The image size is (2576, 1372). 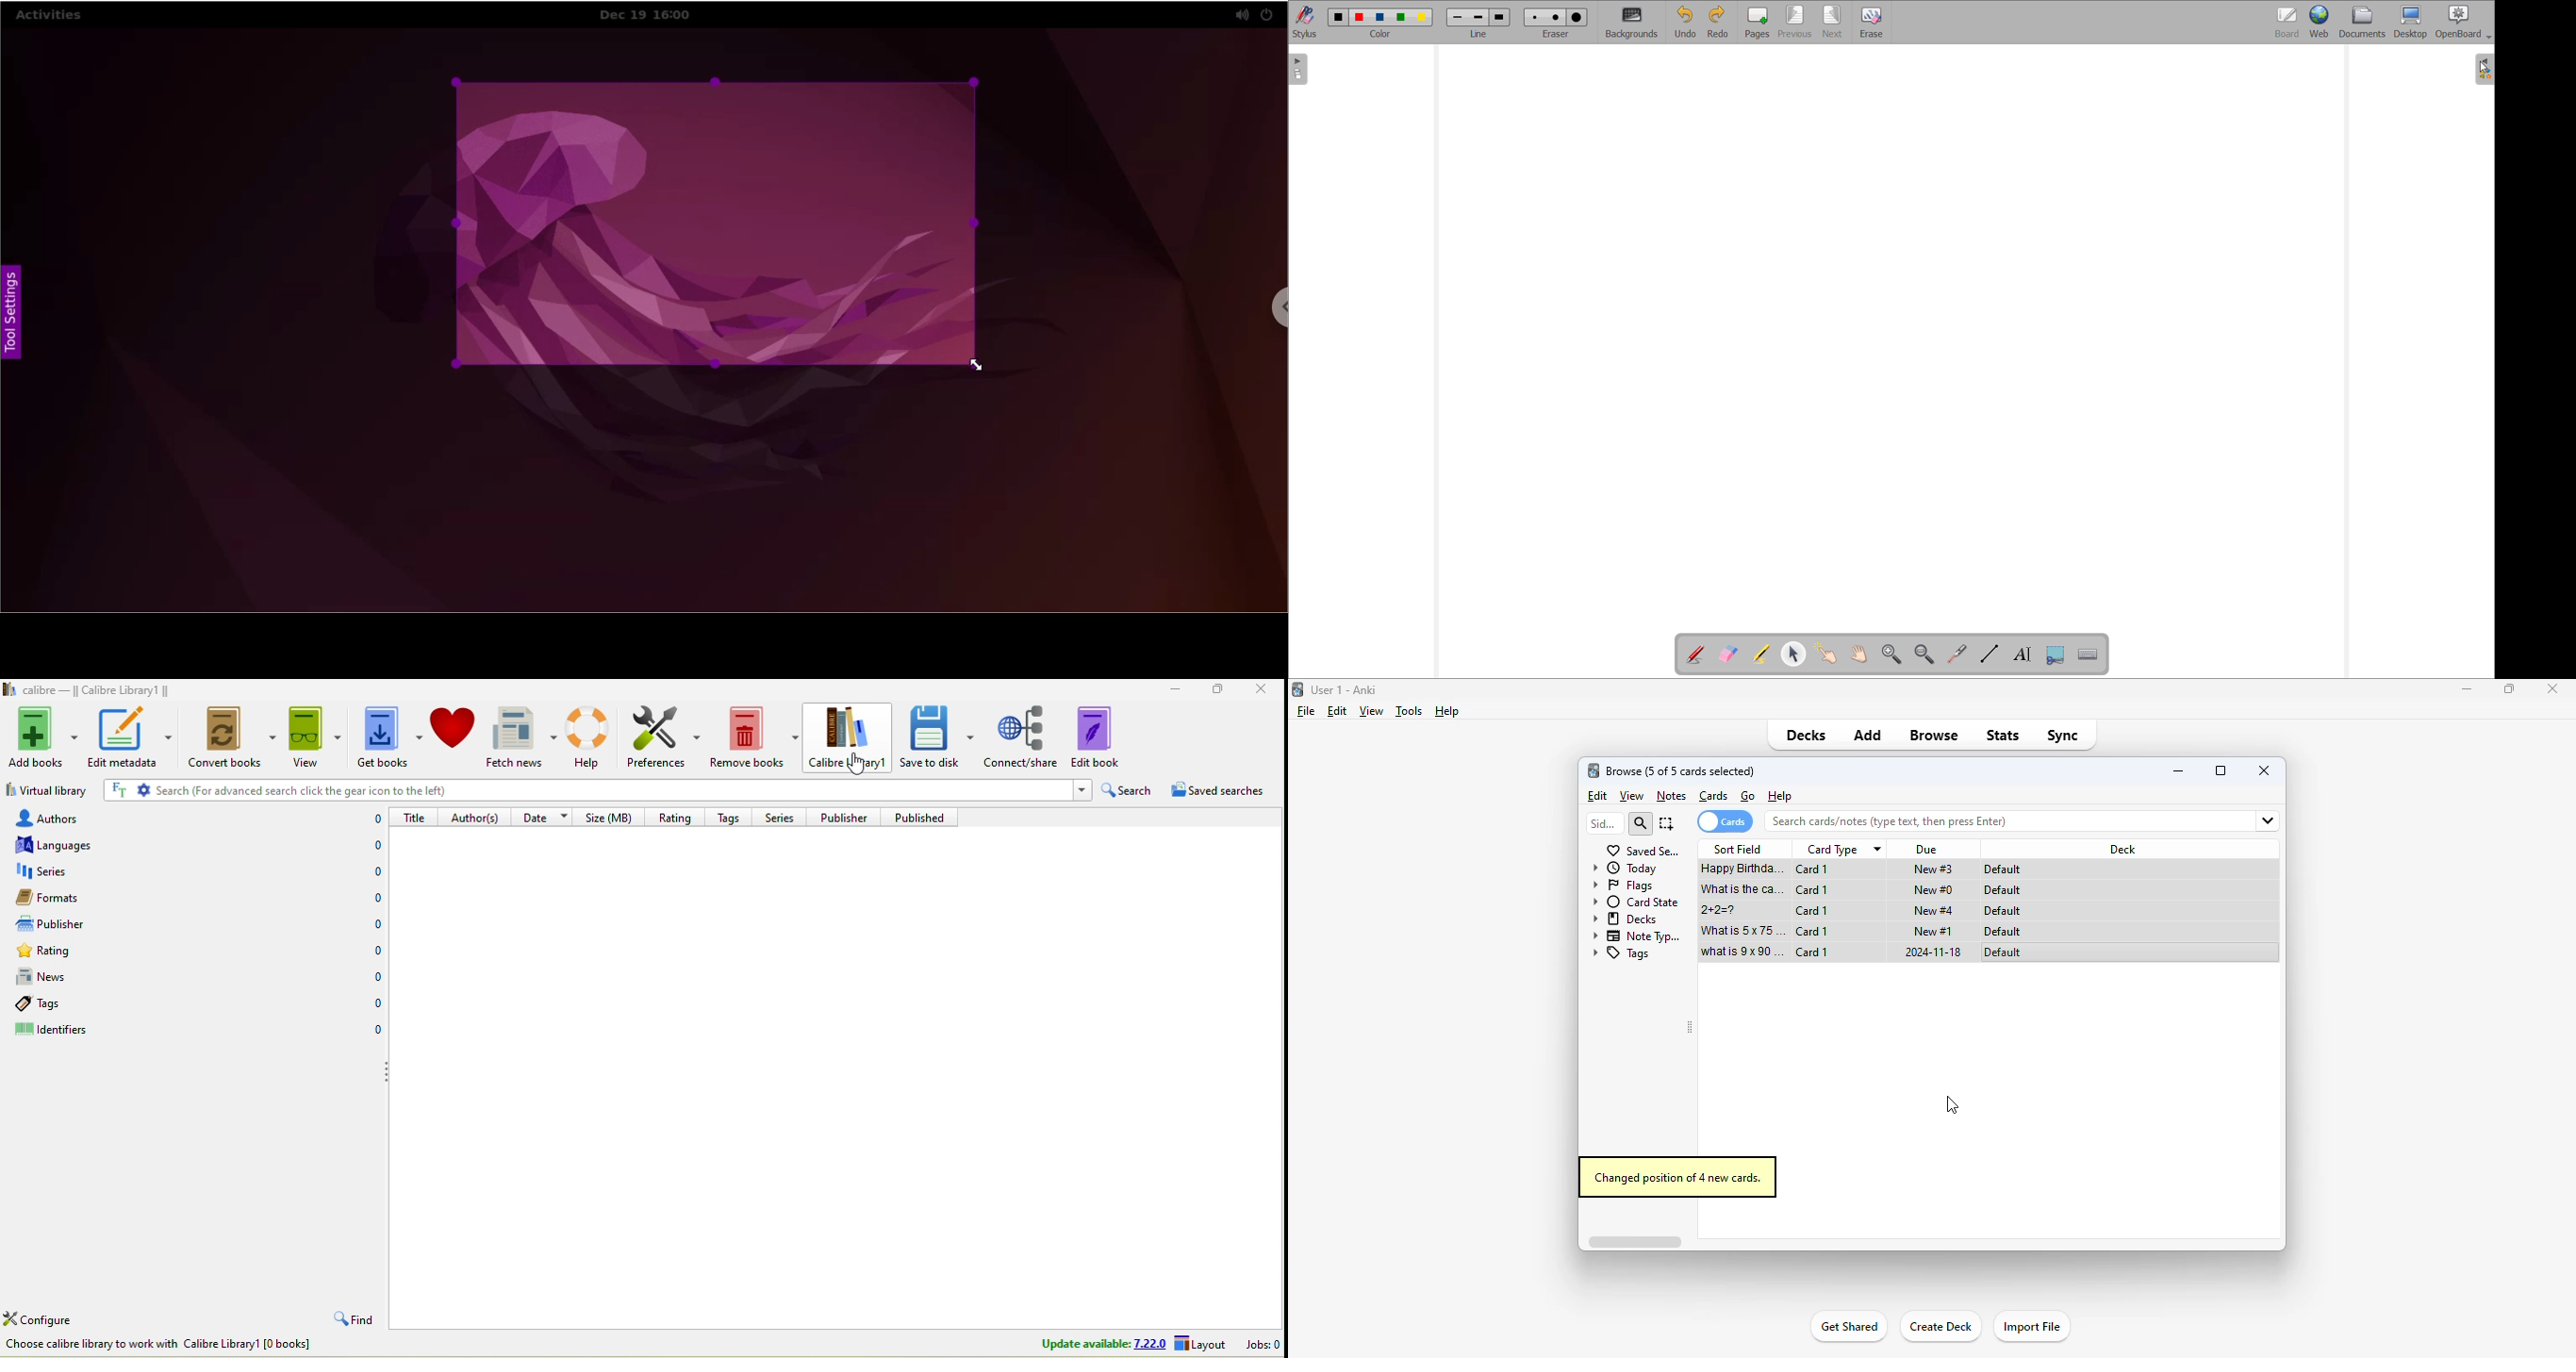 I want to click on cards, so click(x=1725, y=821).